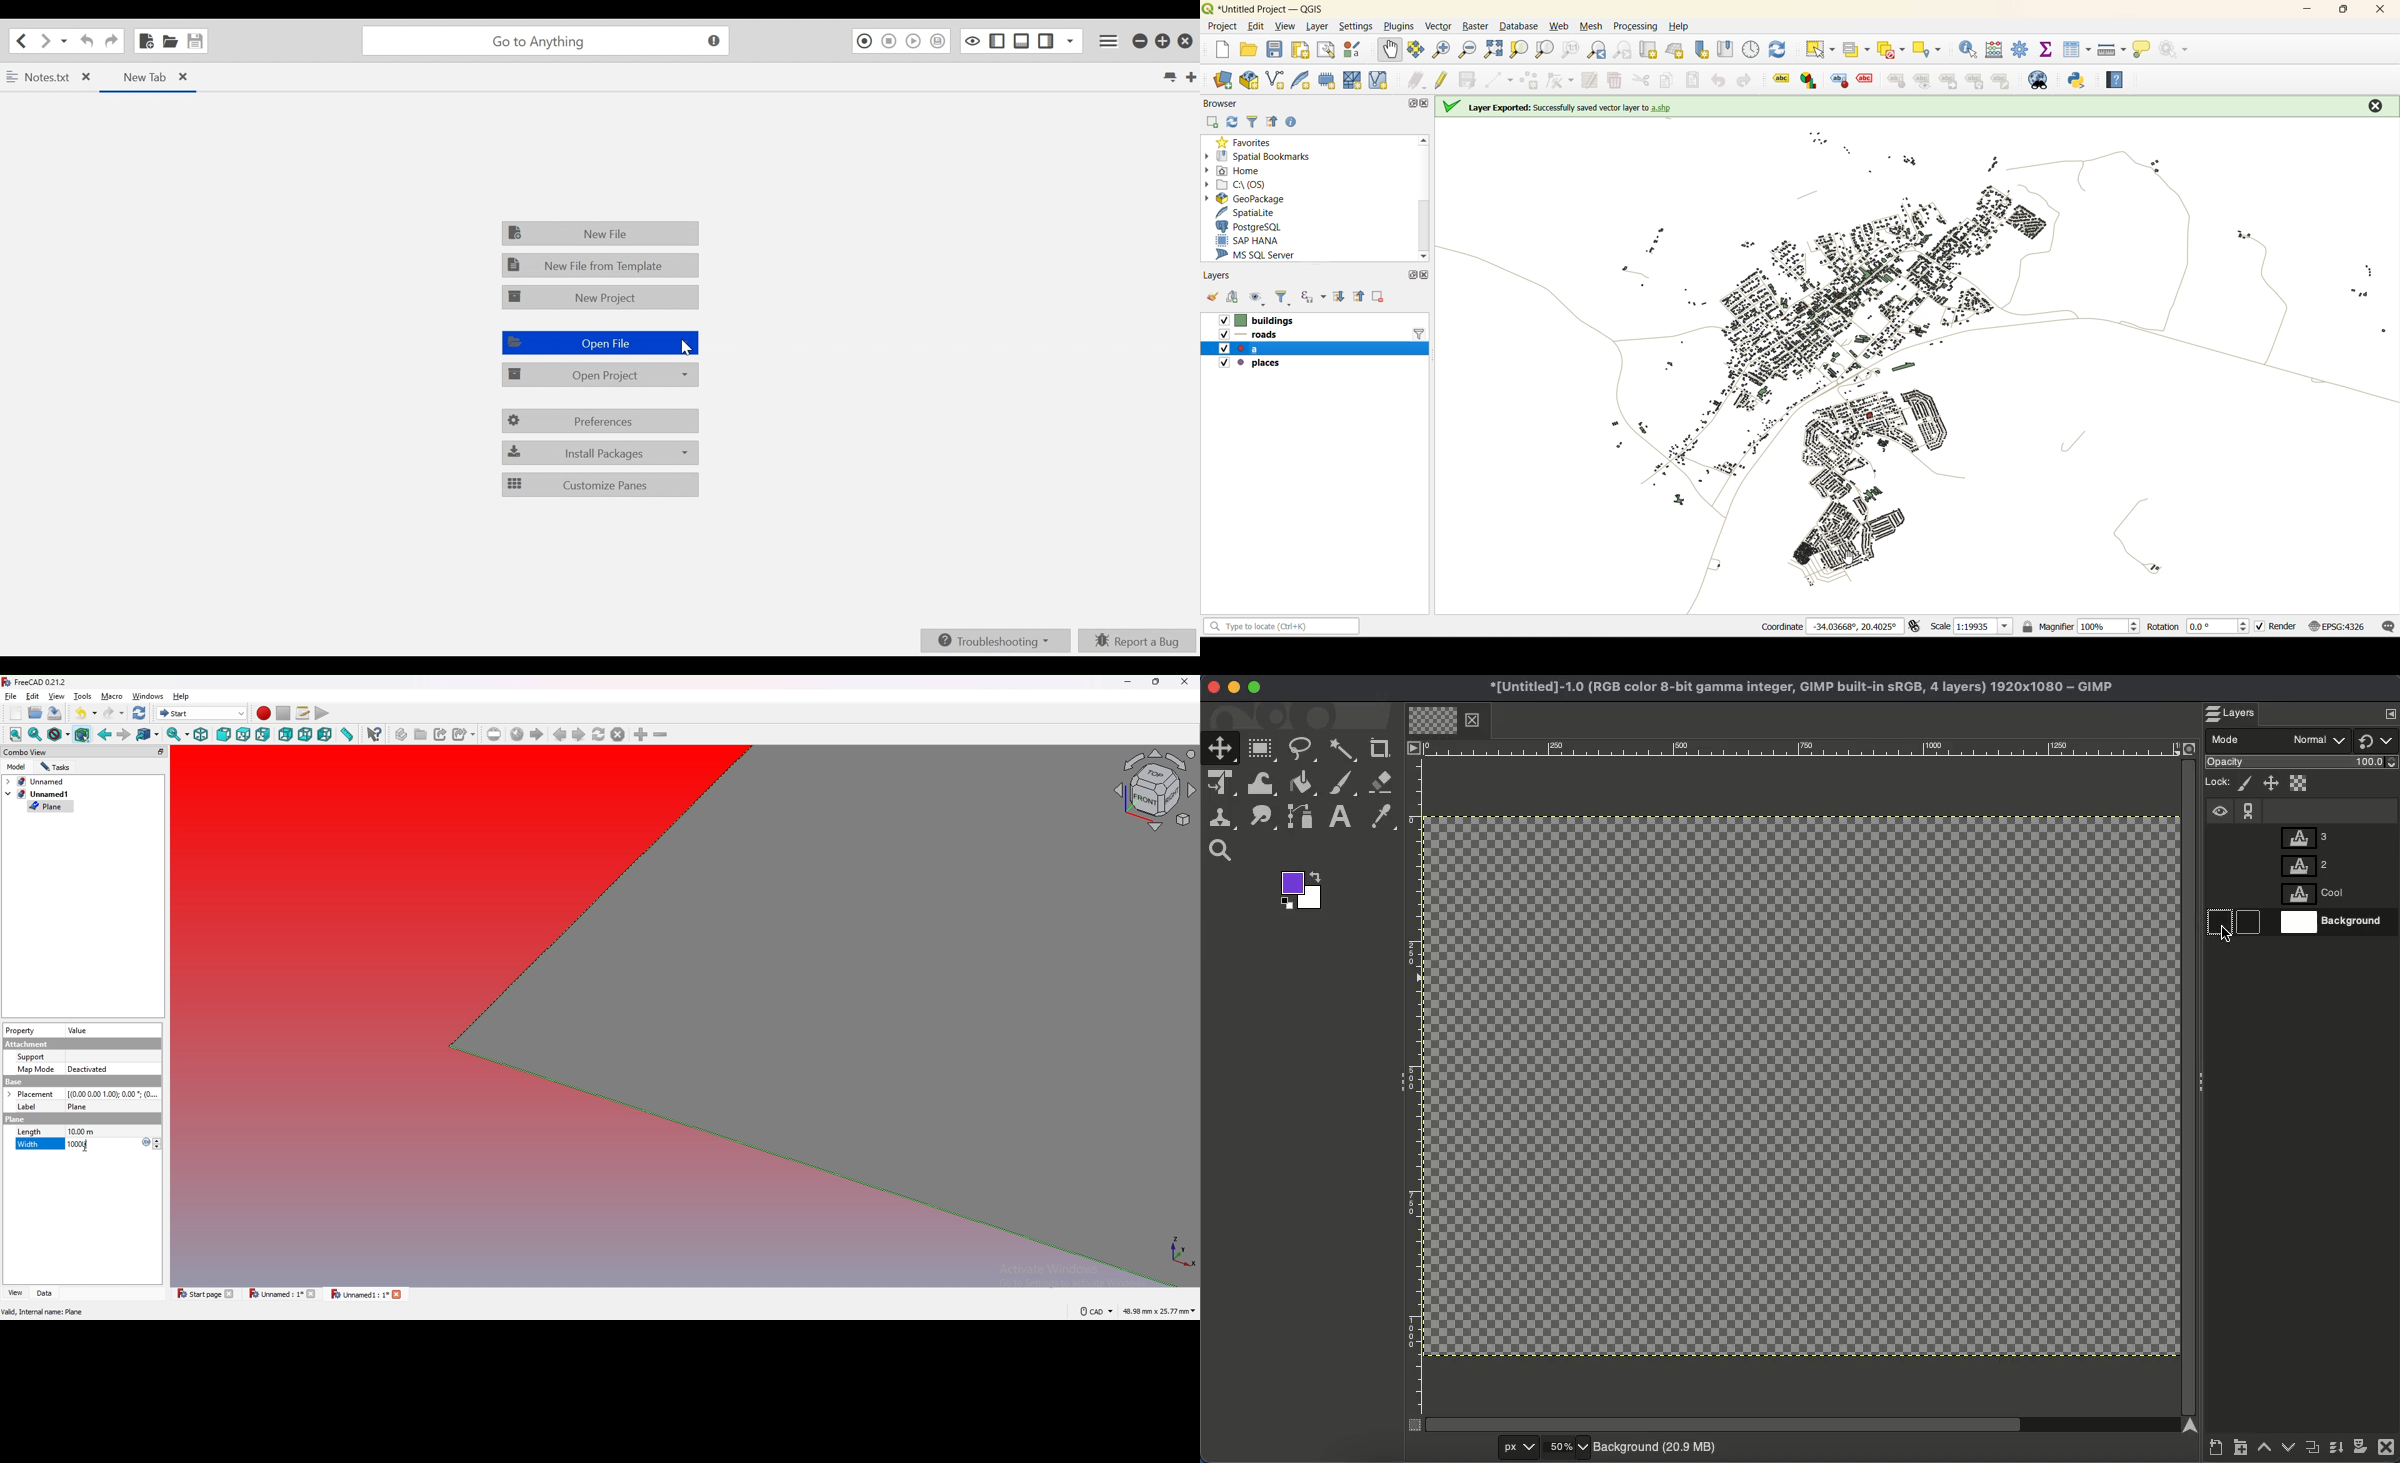  Describe the element at coordinates (1246, 212) in the screenshot. I see `spatialite` at that location.